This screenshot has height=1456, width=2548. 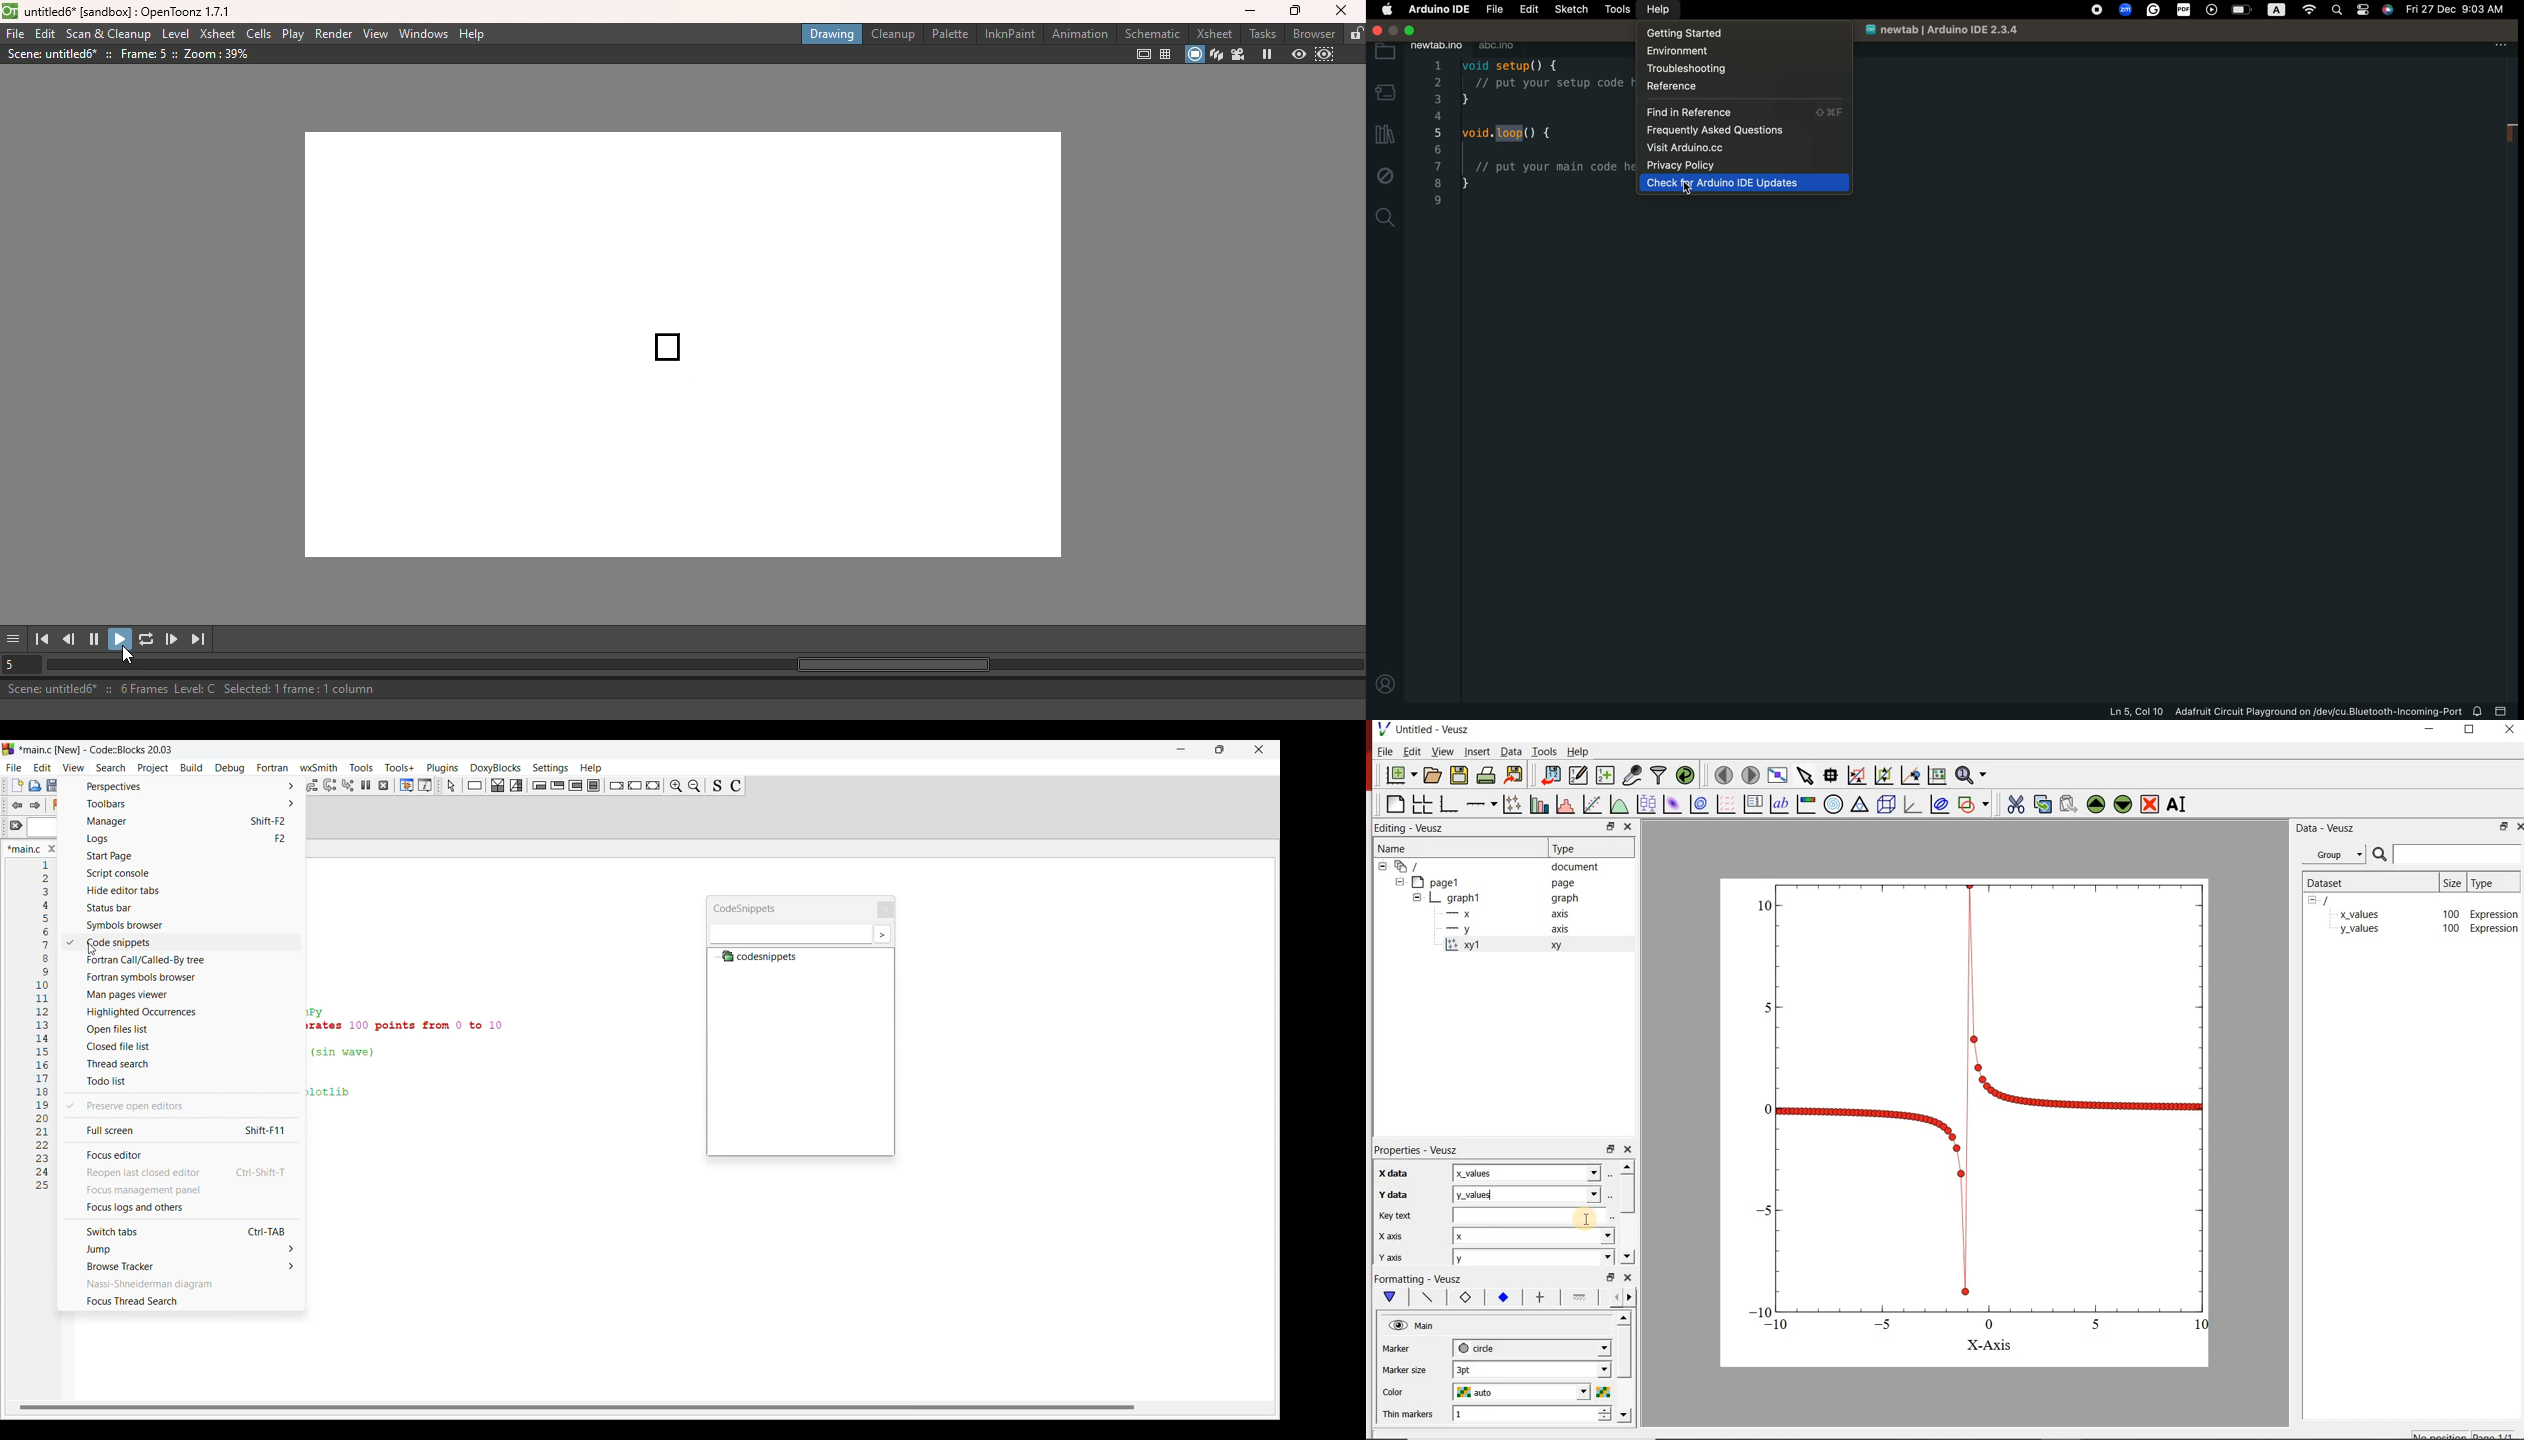 I want to click on More settings, so click(x=882, y=934).